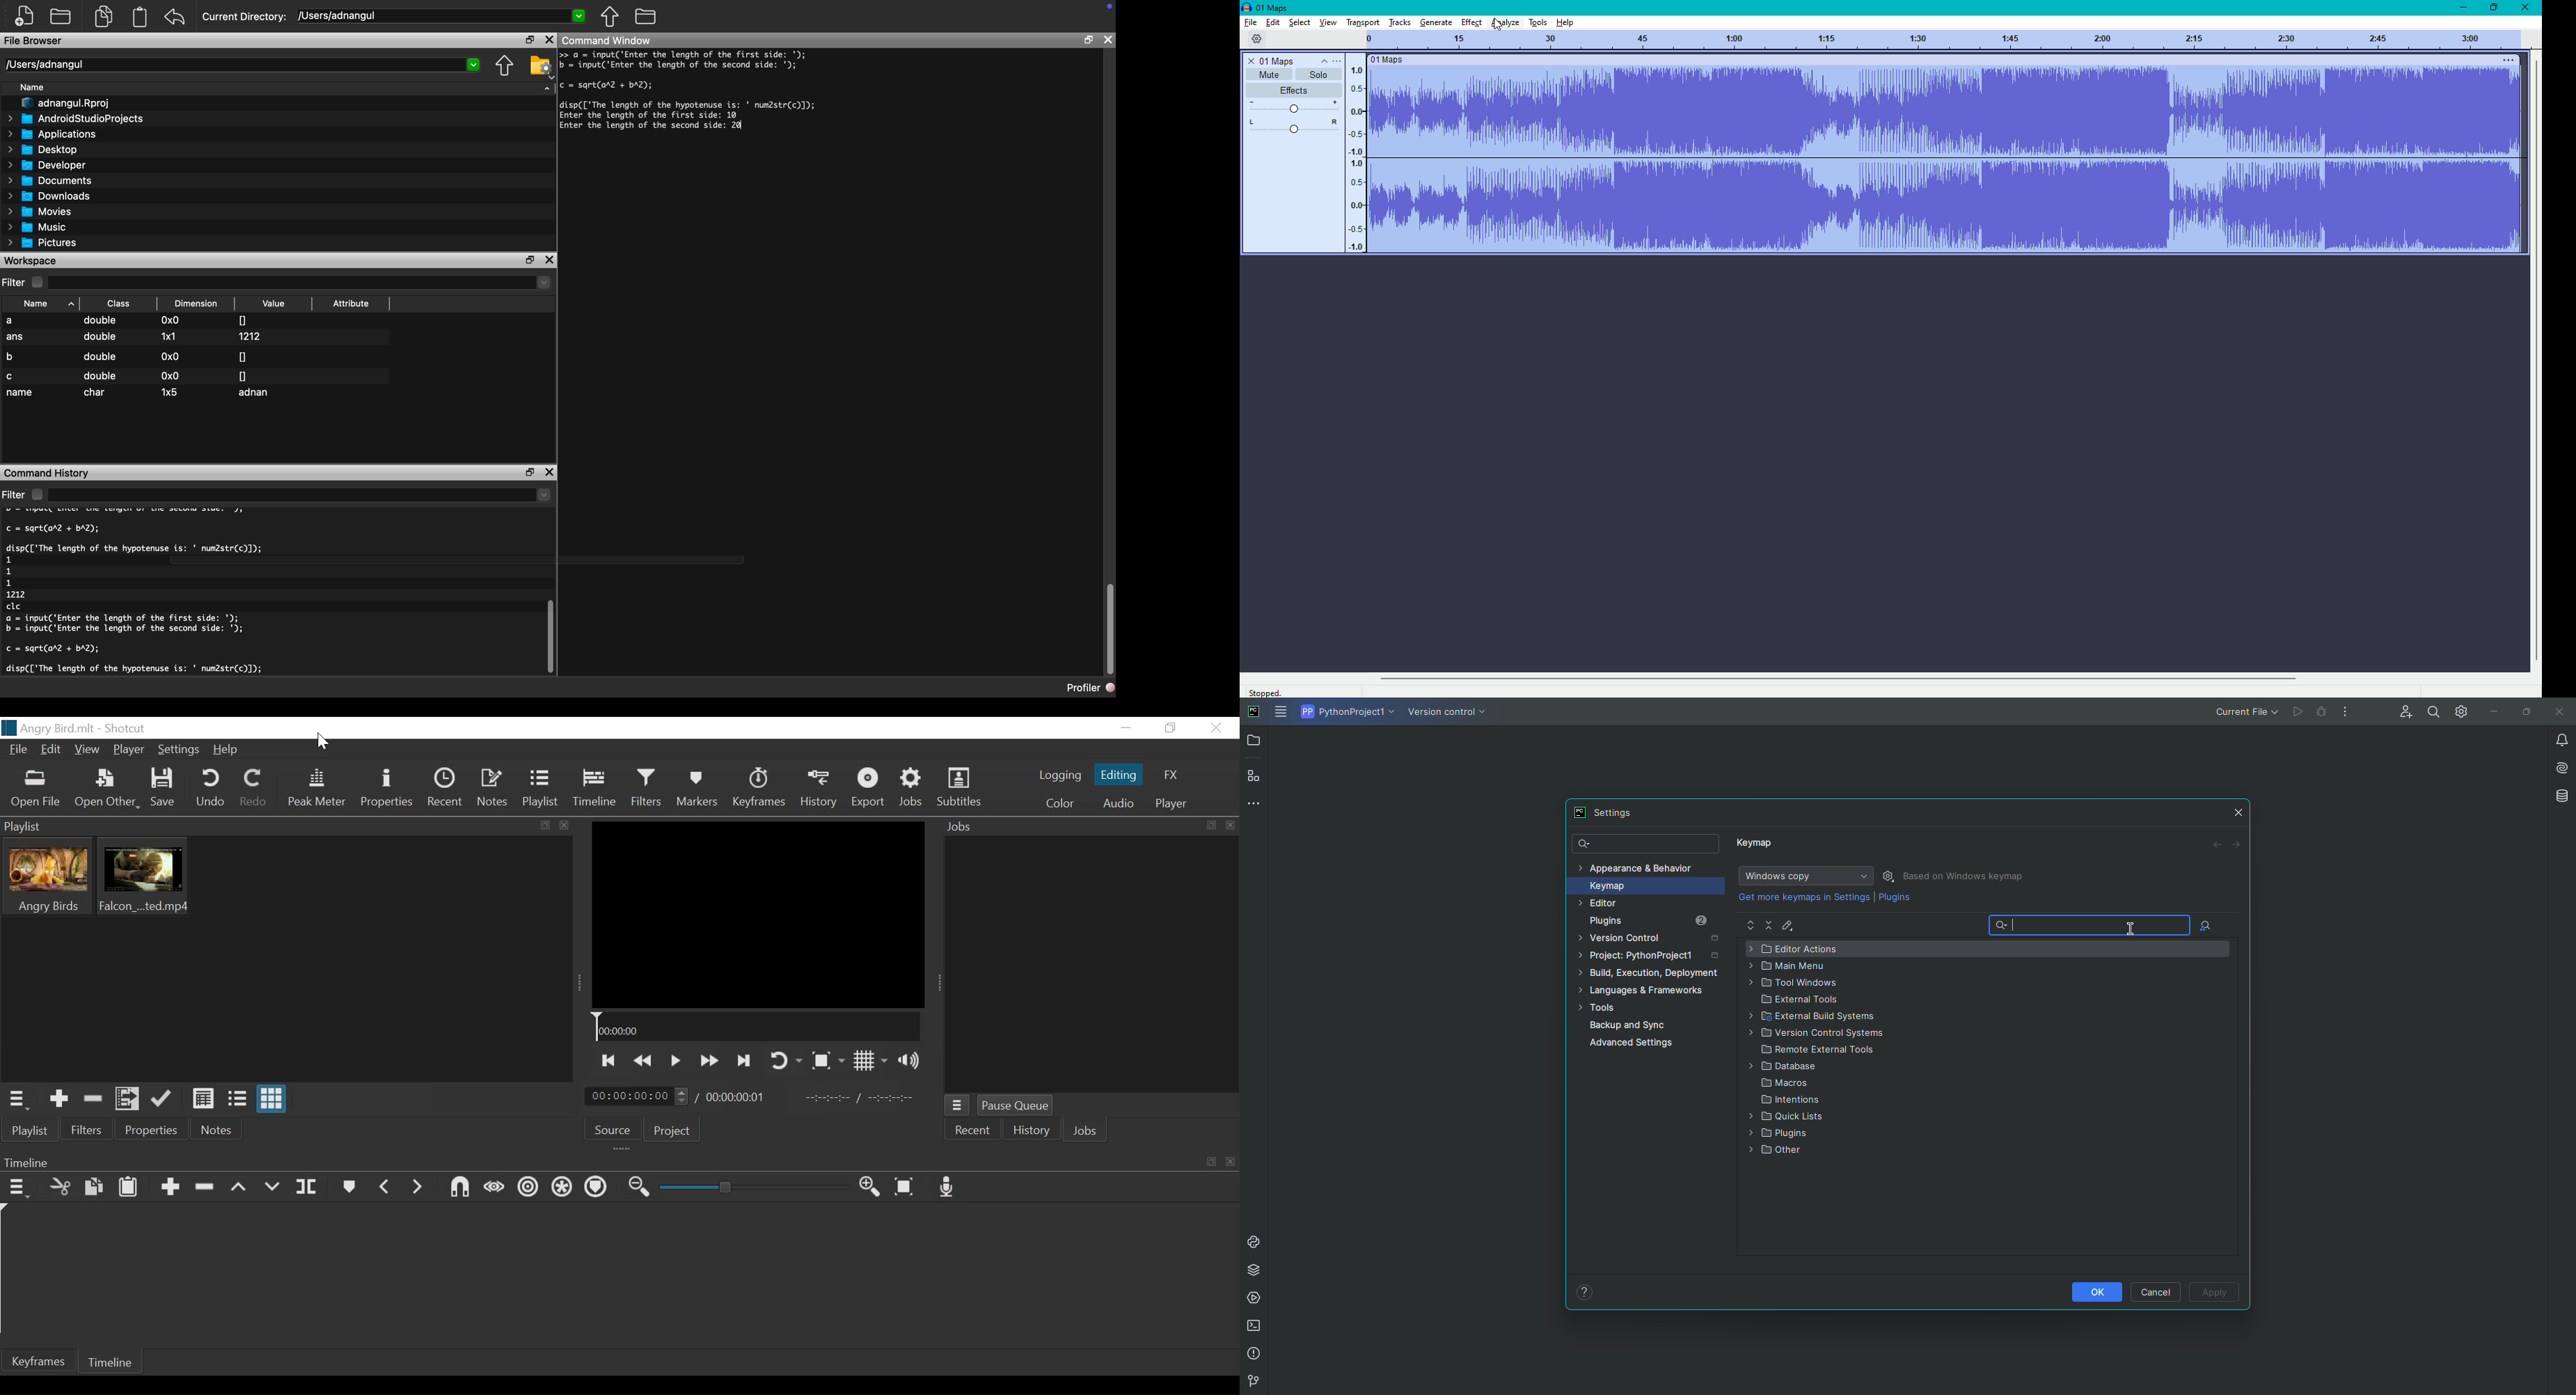 Image resolution: width=2576 pixels, height=1400 pixels. What do you see at coordinates (1949, 160) in the screenshot?
I see `Sound Bar` at bounding box center [1949, 160].